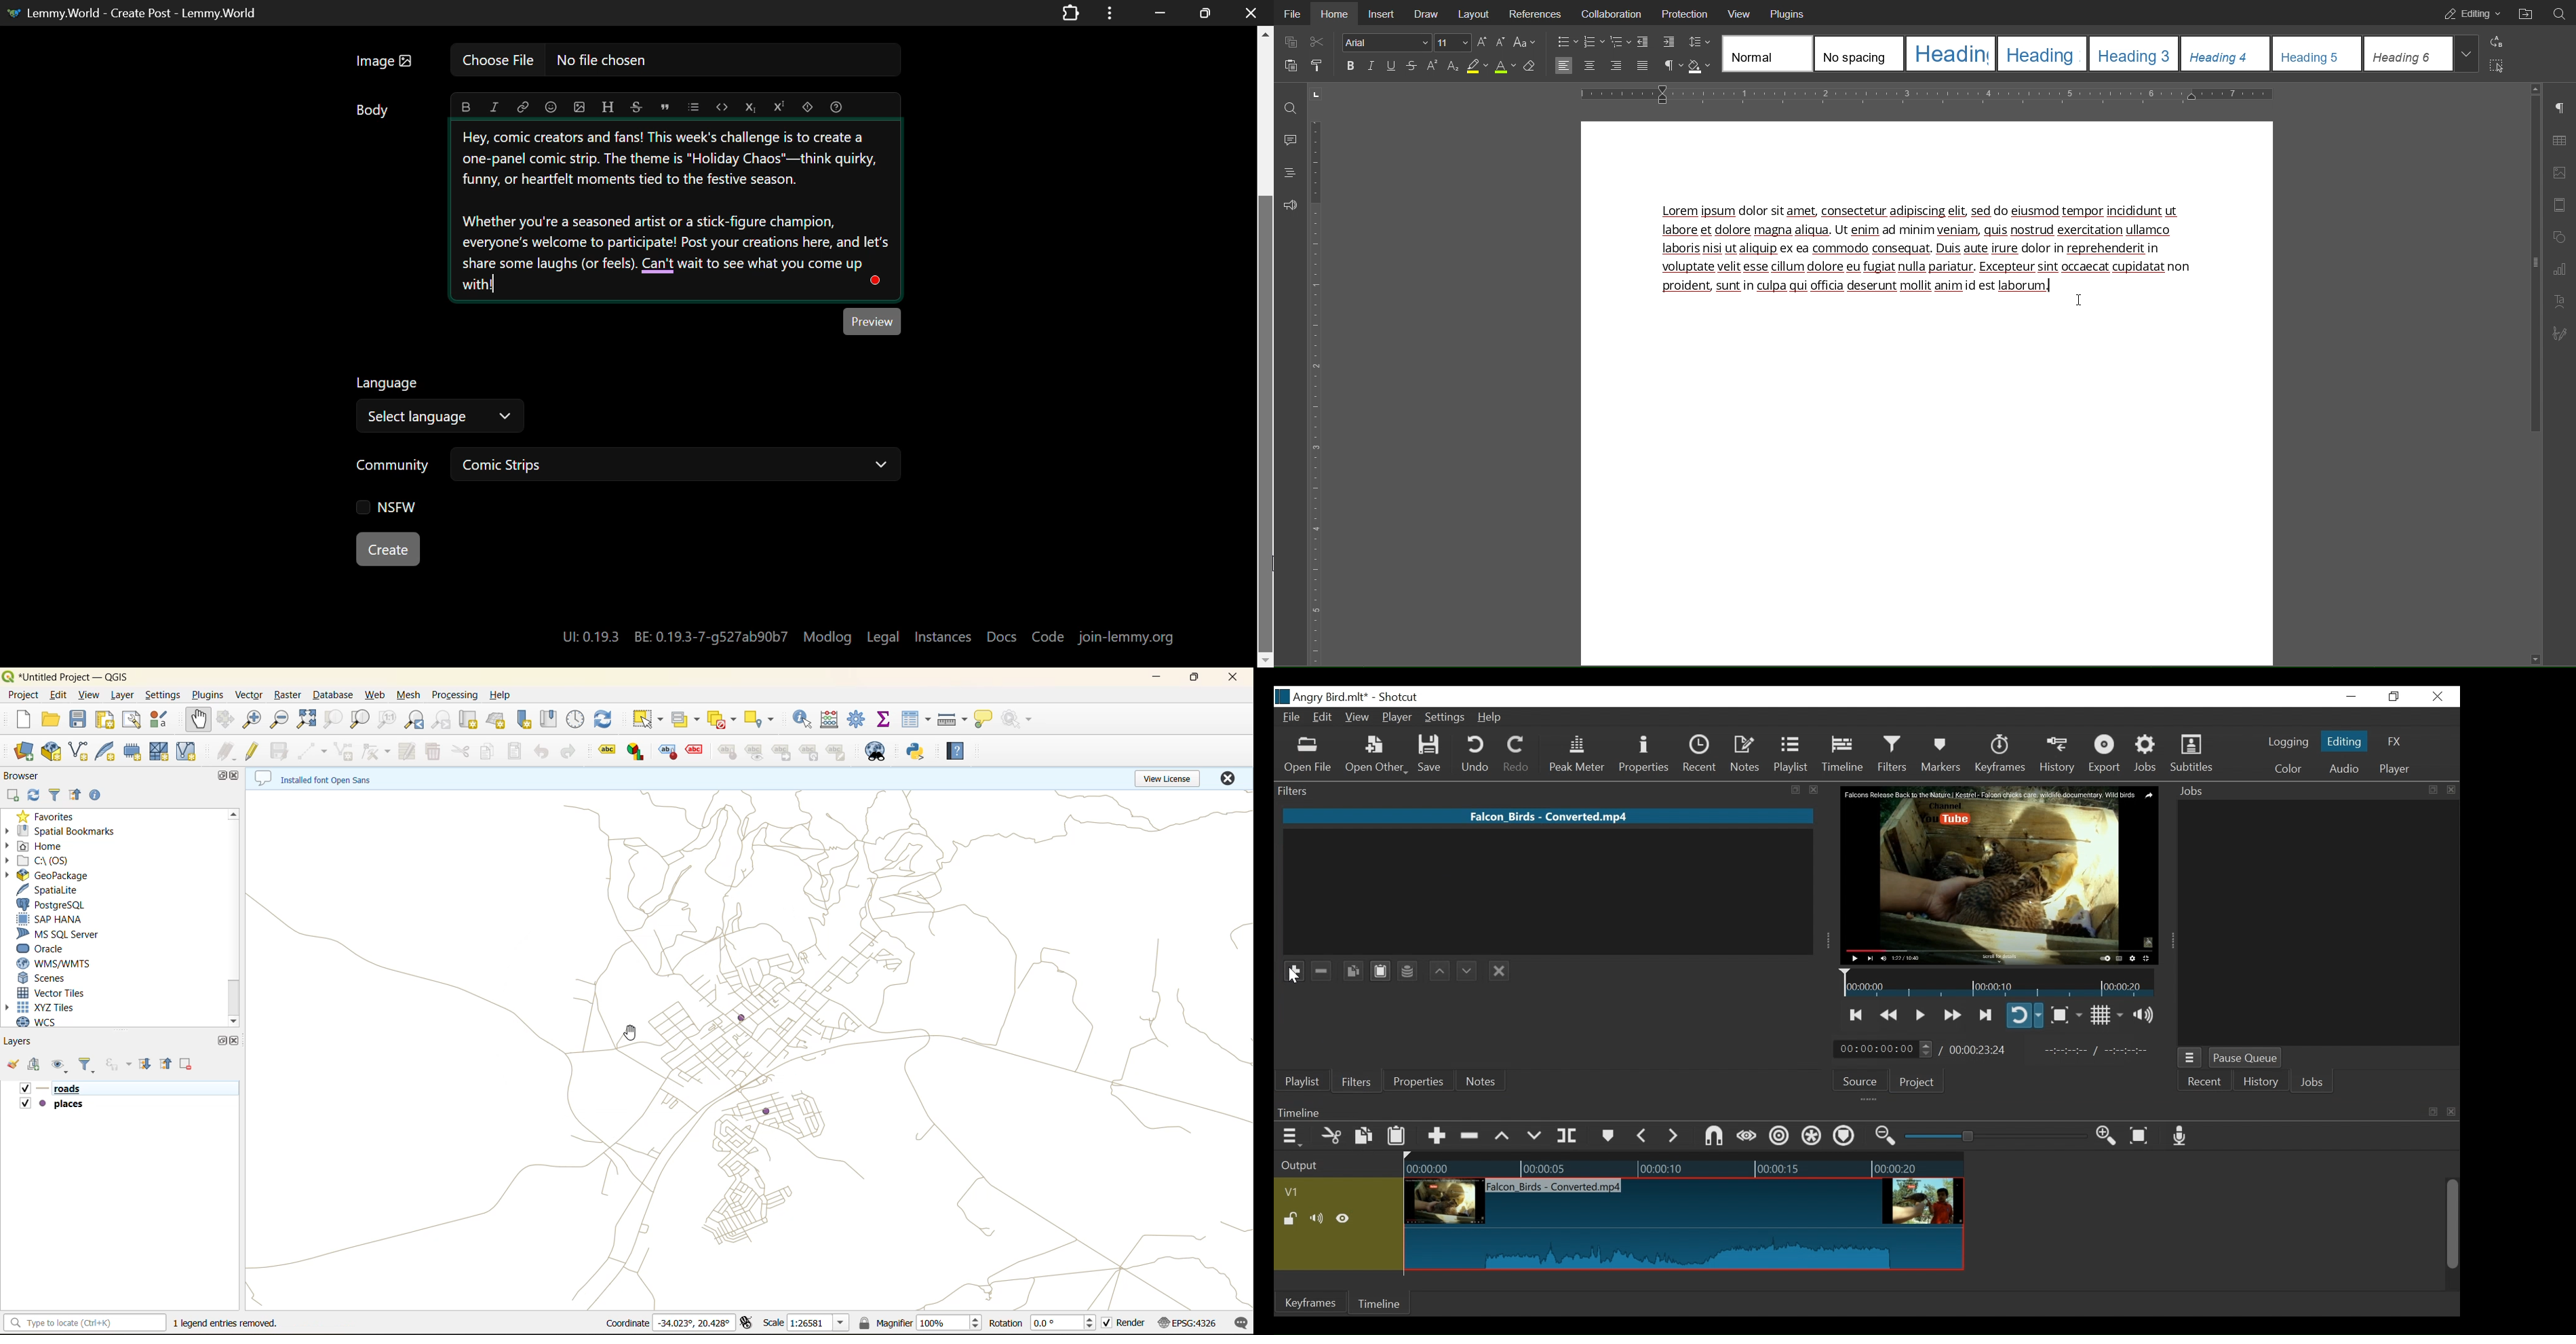 This screenshot has width=2576, height=1344. I want to click on Community, so click(394, 463).